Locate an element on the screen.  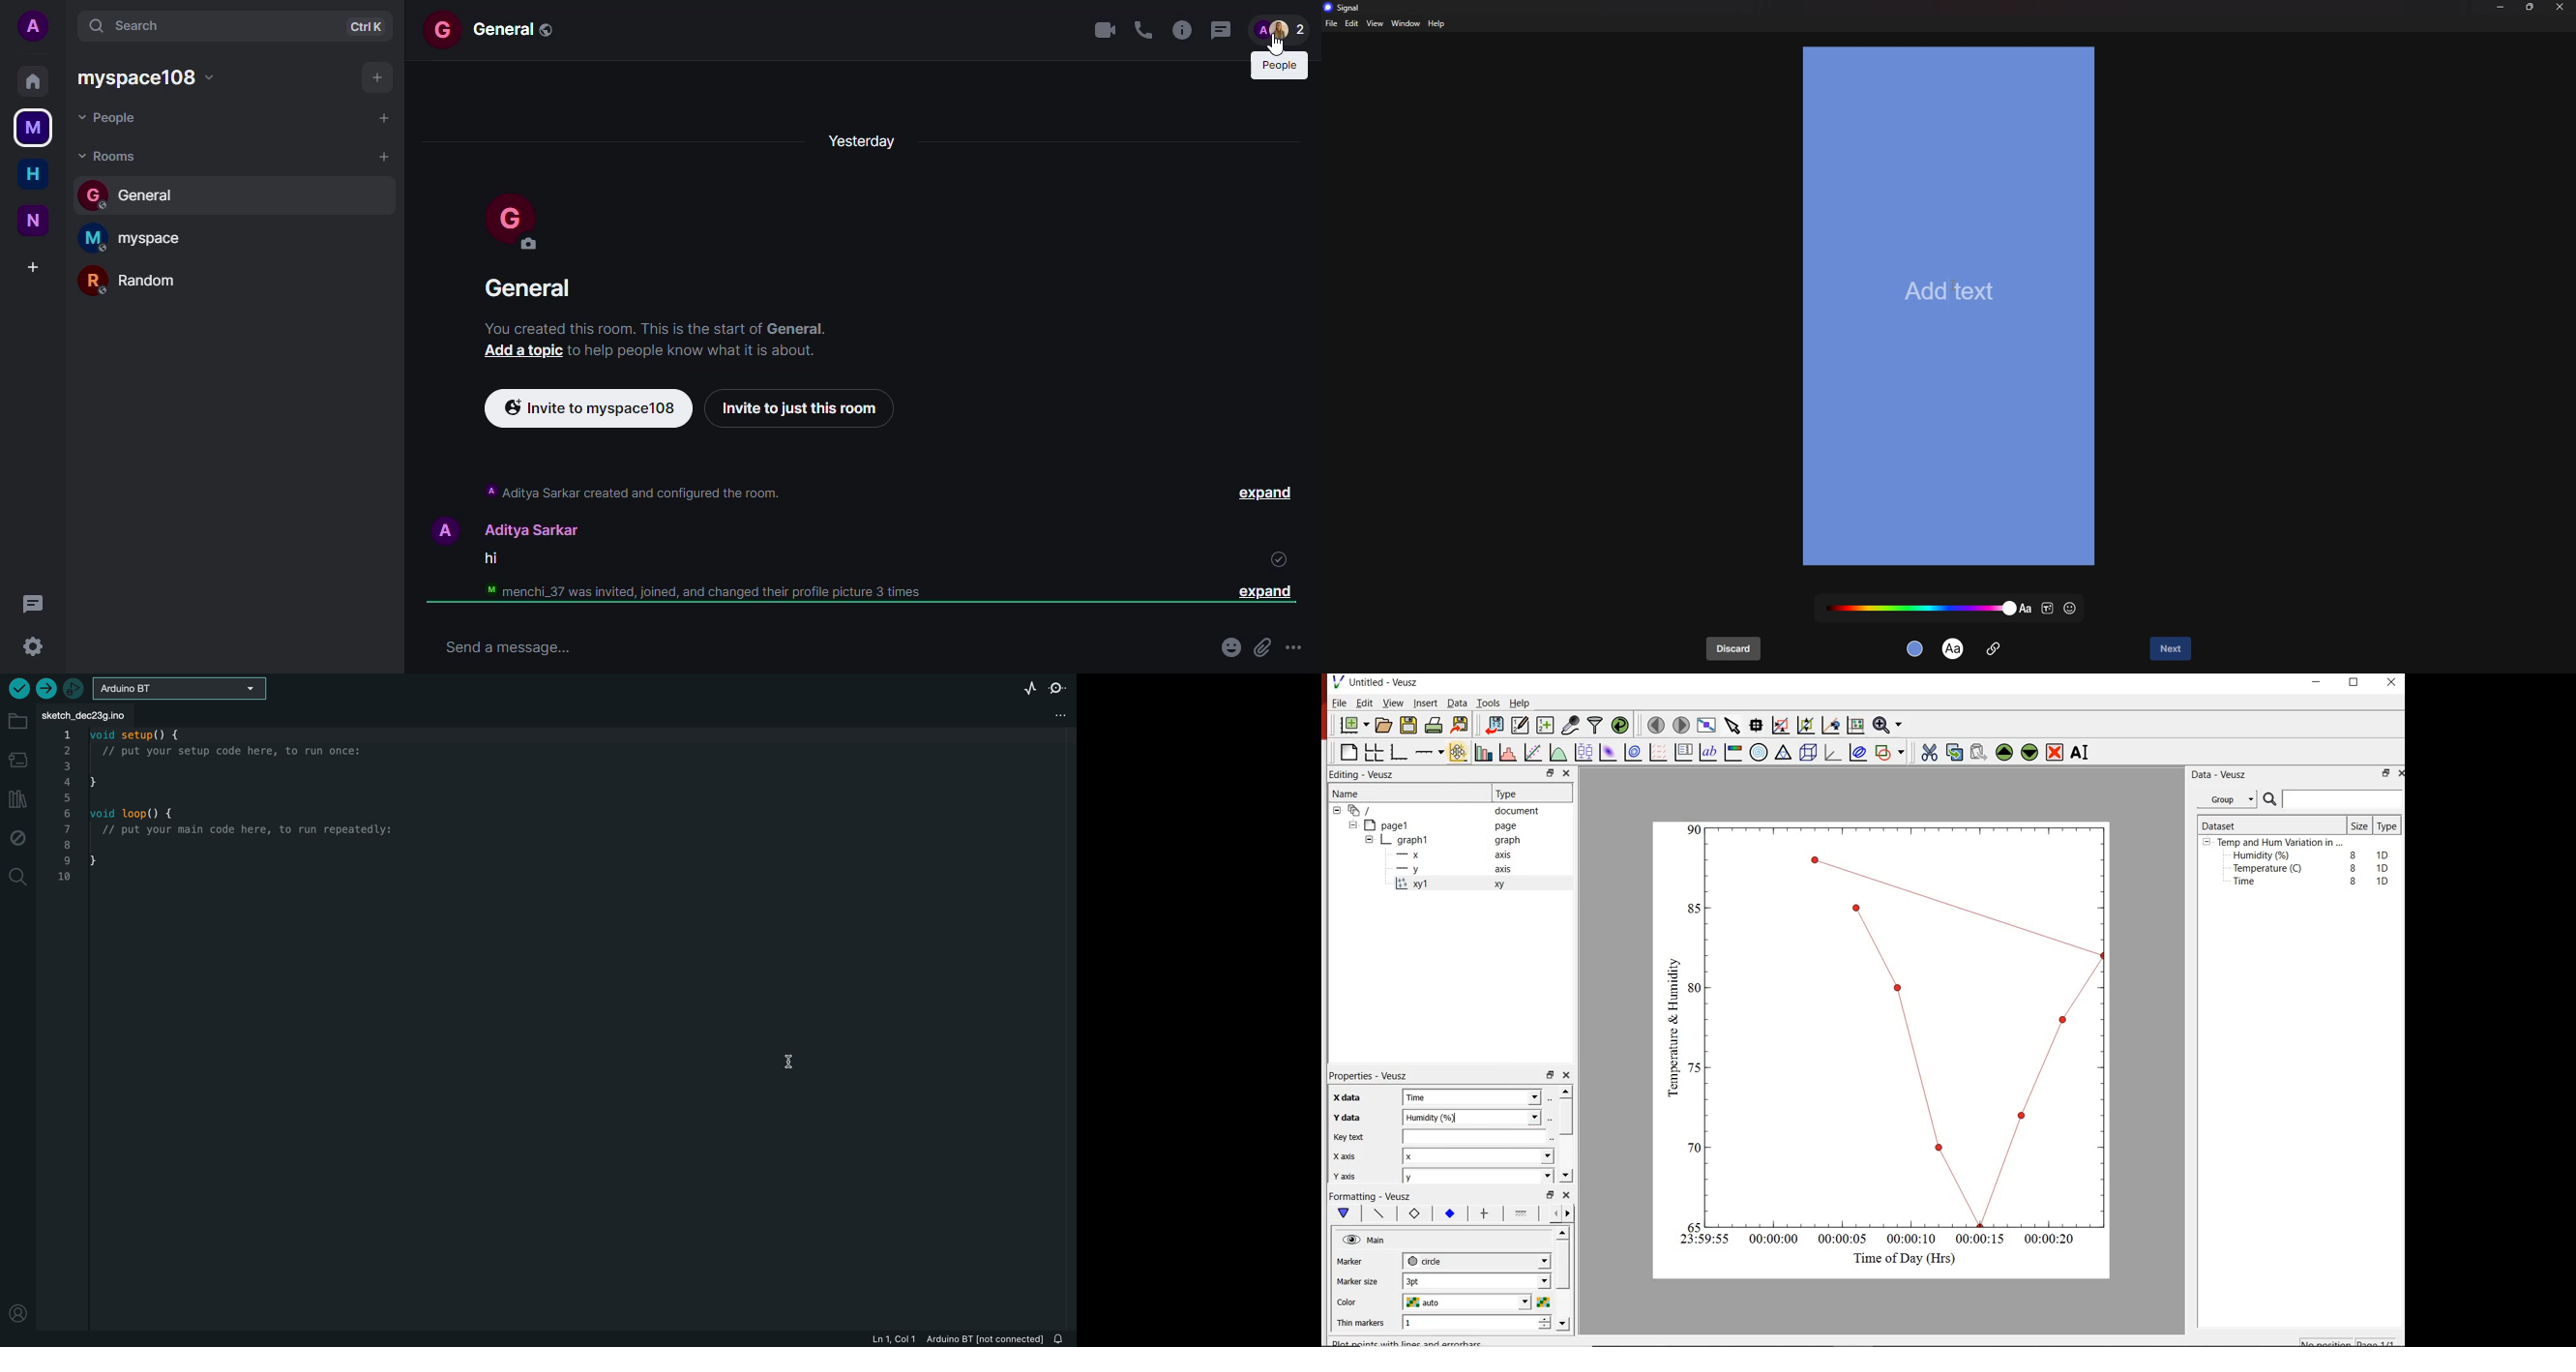
y axis dropdown is located at coordinates (1523, 1178).